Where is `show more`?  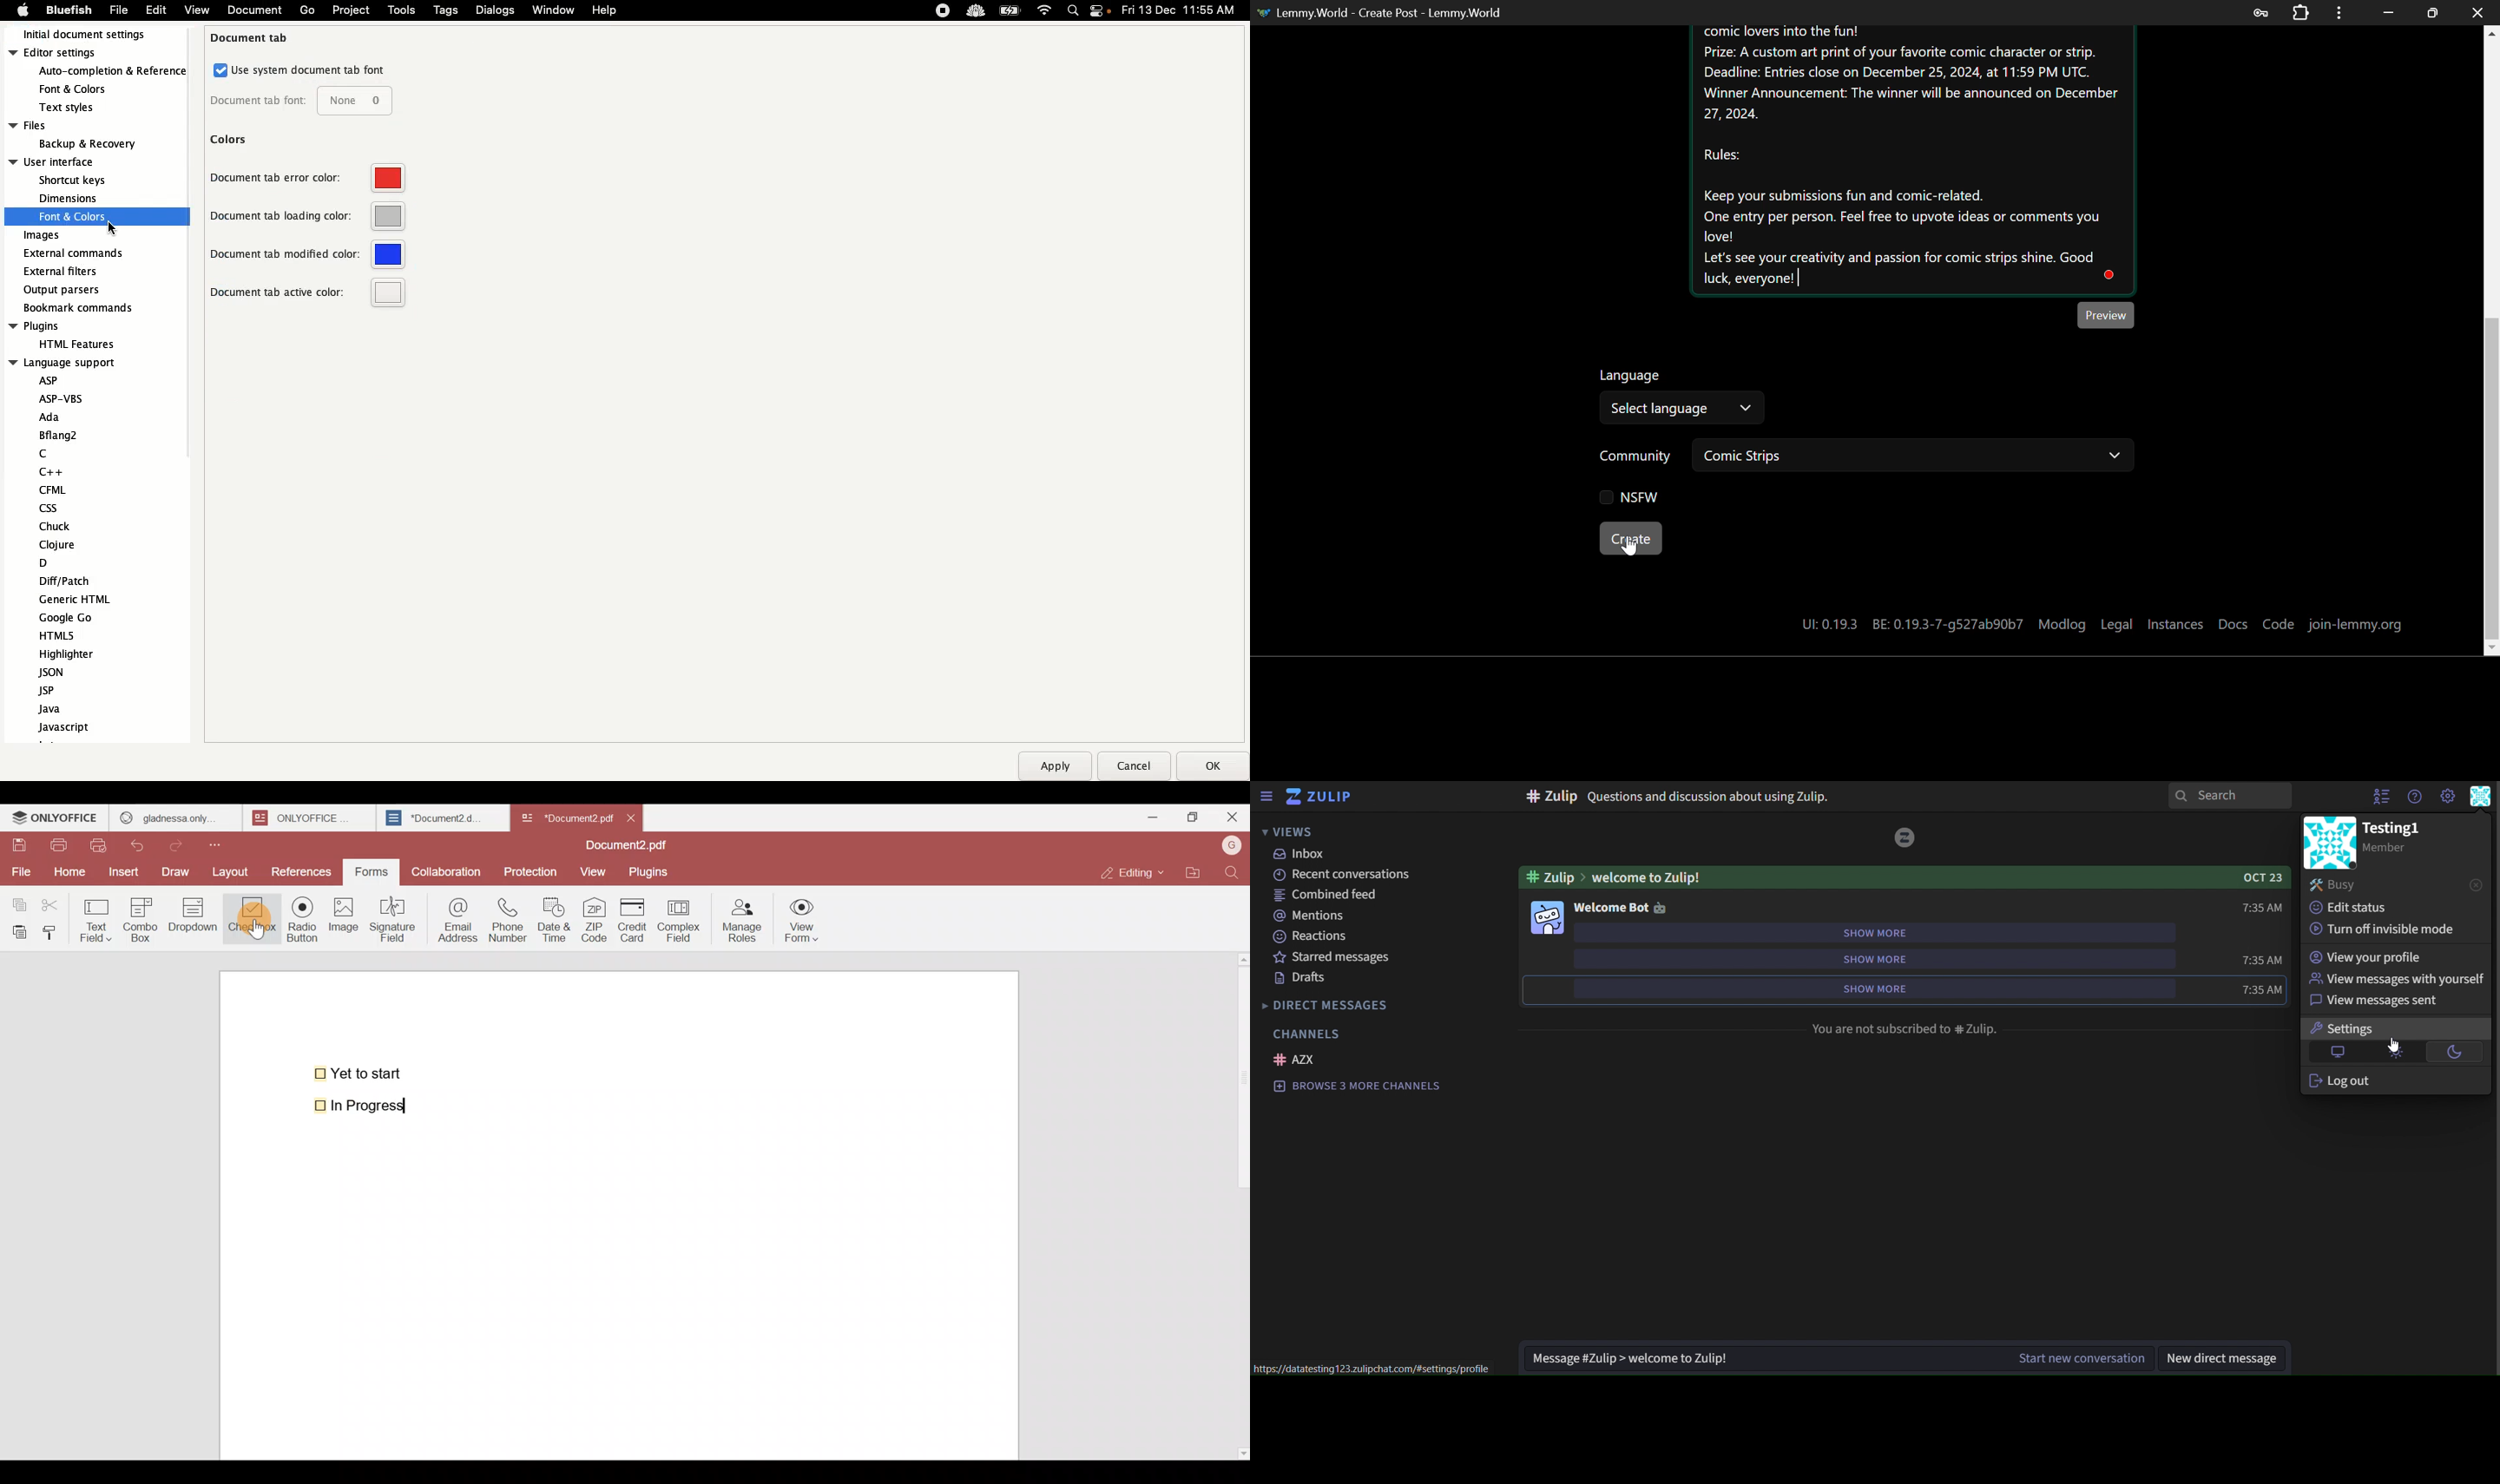 show more is located at coordinates (1875, 932).